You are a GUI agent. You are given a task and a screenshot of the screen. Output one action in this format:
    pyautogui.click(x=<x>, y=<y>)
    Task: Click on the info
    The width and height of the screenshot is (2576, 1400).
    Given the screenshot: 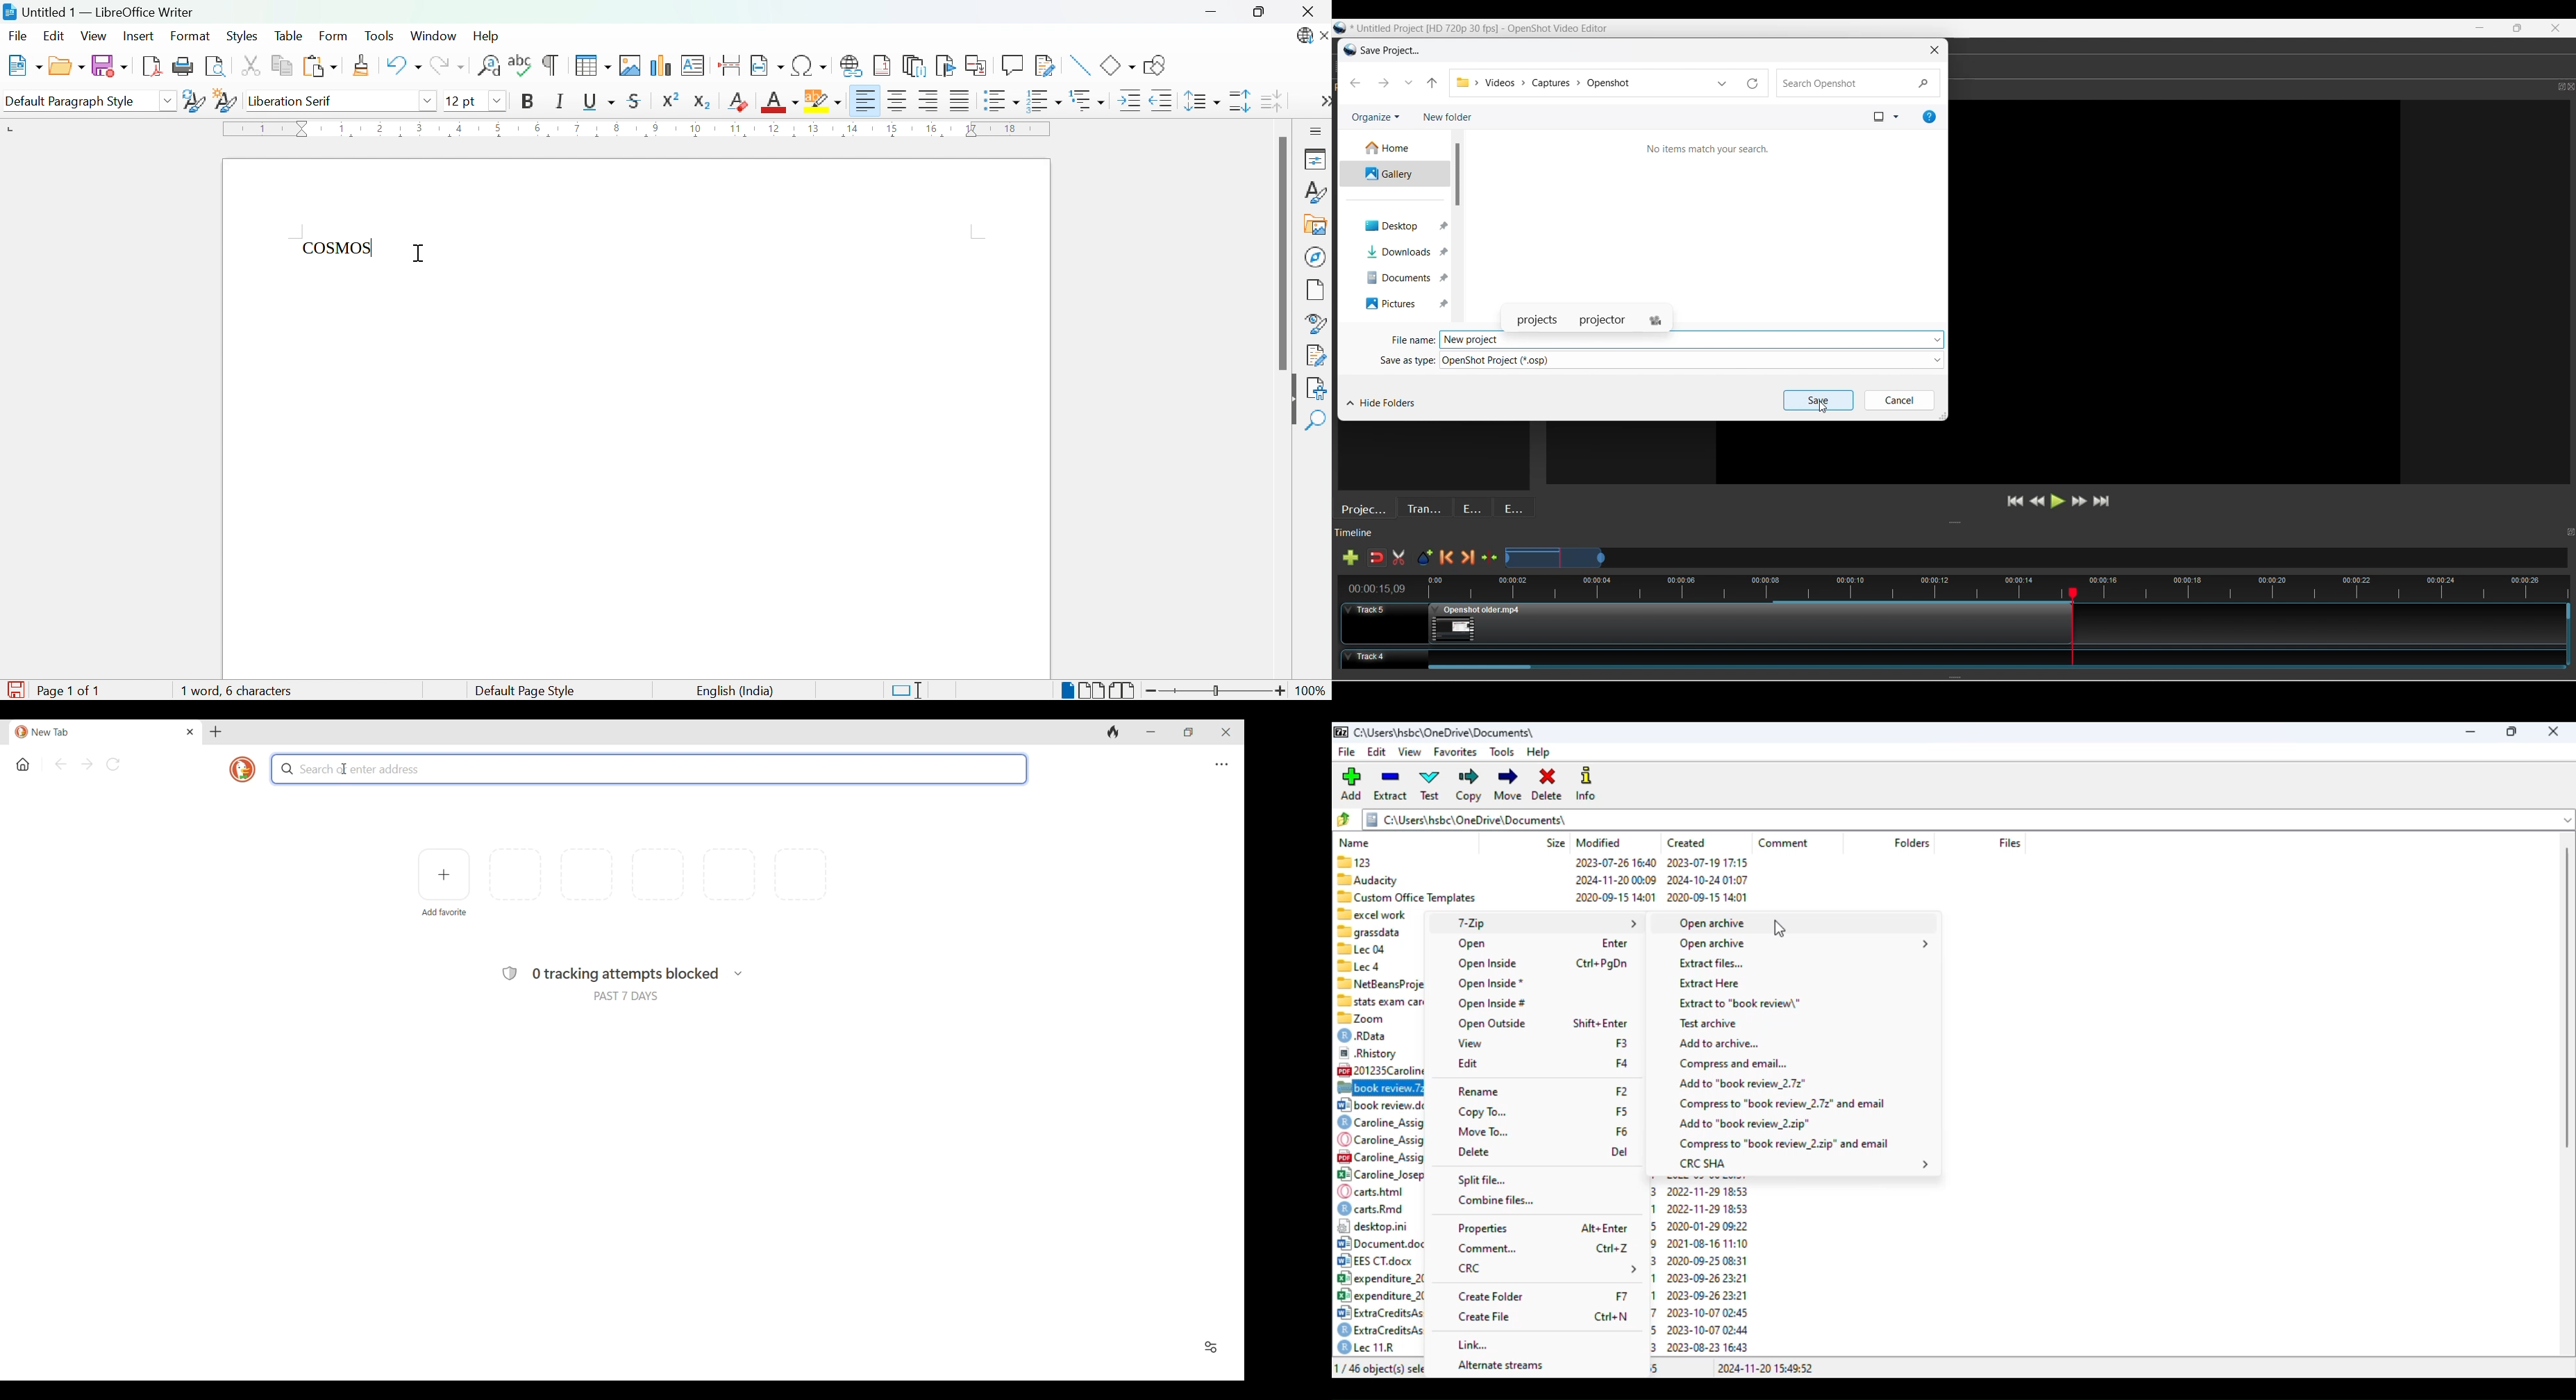 What is the action you would take?
    pyautogui.click(x=1585, y=782)
    